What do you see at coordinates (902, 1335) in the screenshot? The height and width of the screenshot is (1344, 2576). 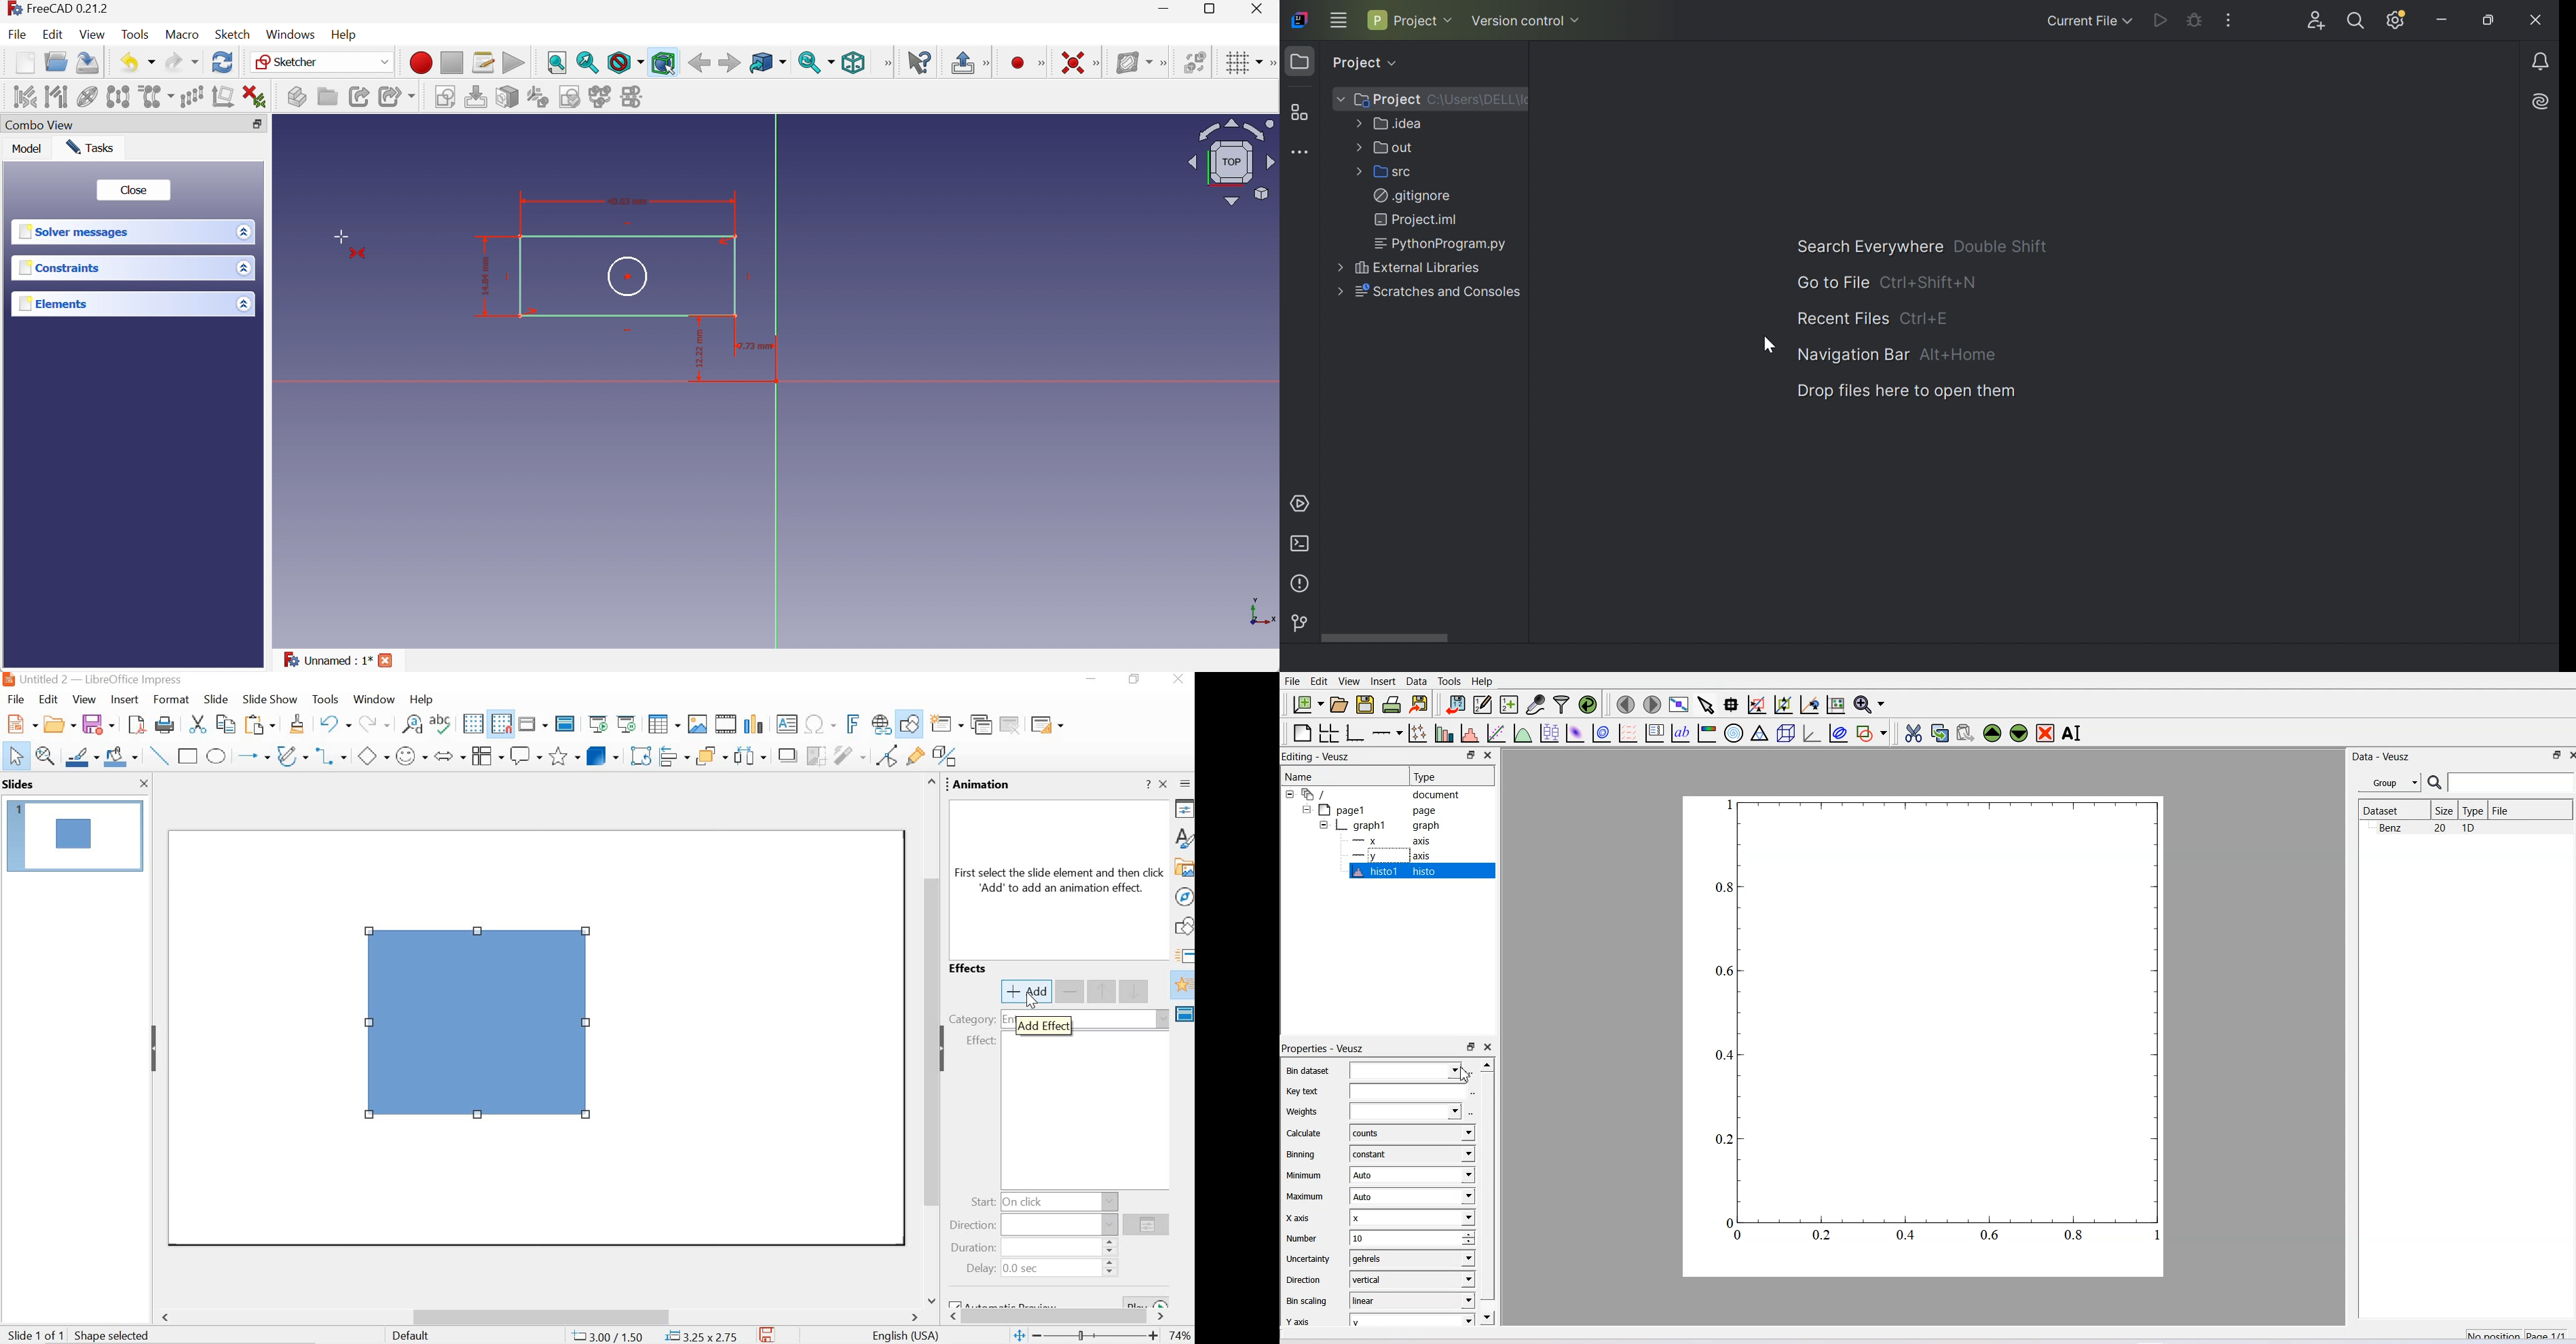 I see `English(USA)` at bounding box center [902, 1335].